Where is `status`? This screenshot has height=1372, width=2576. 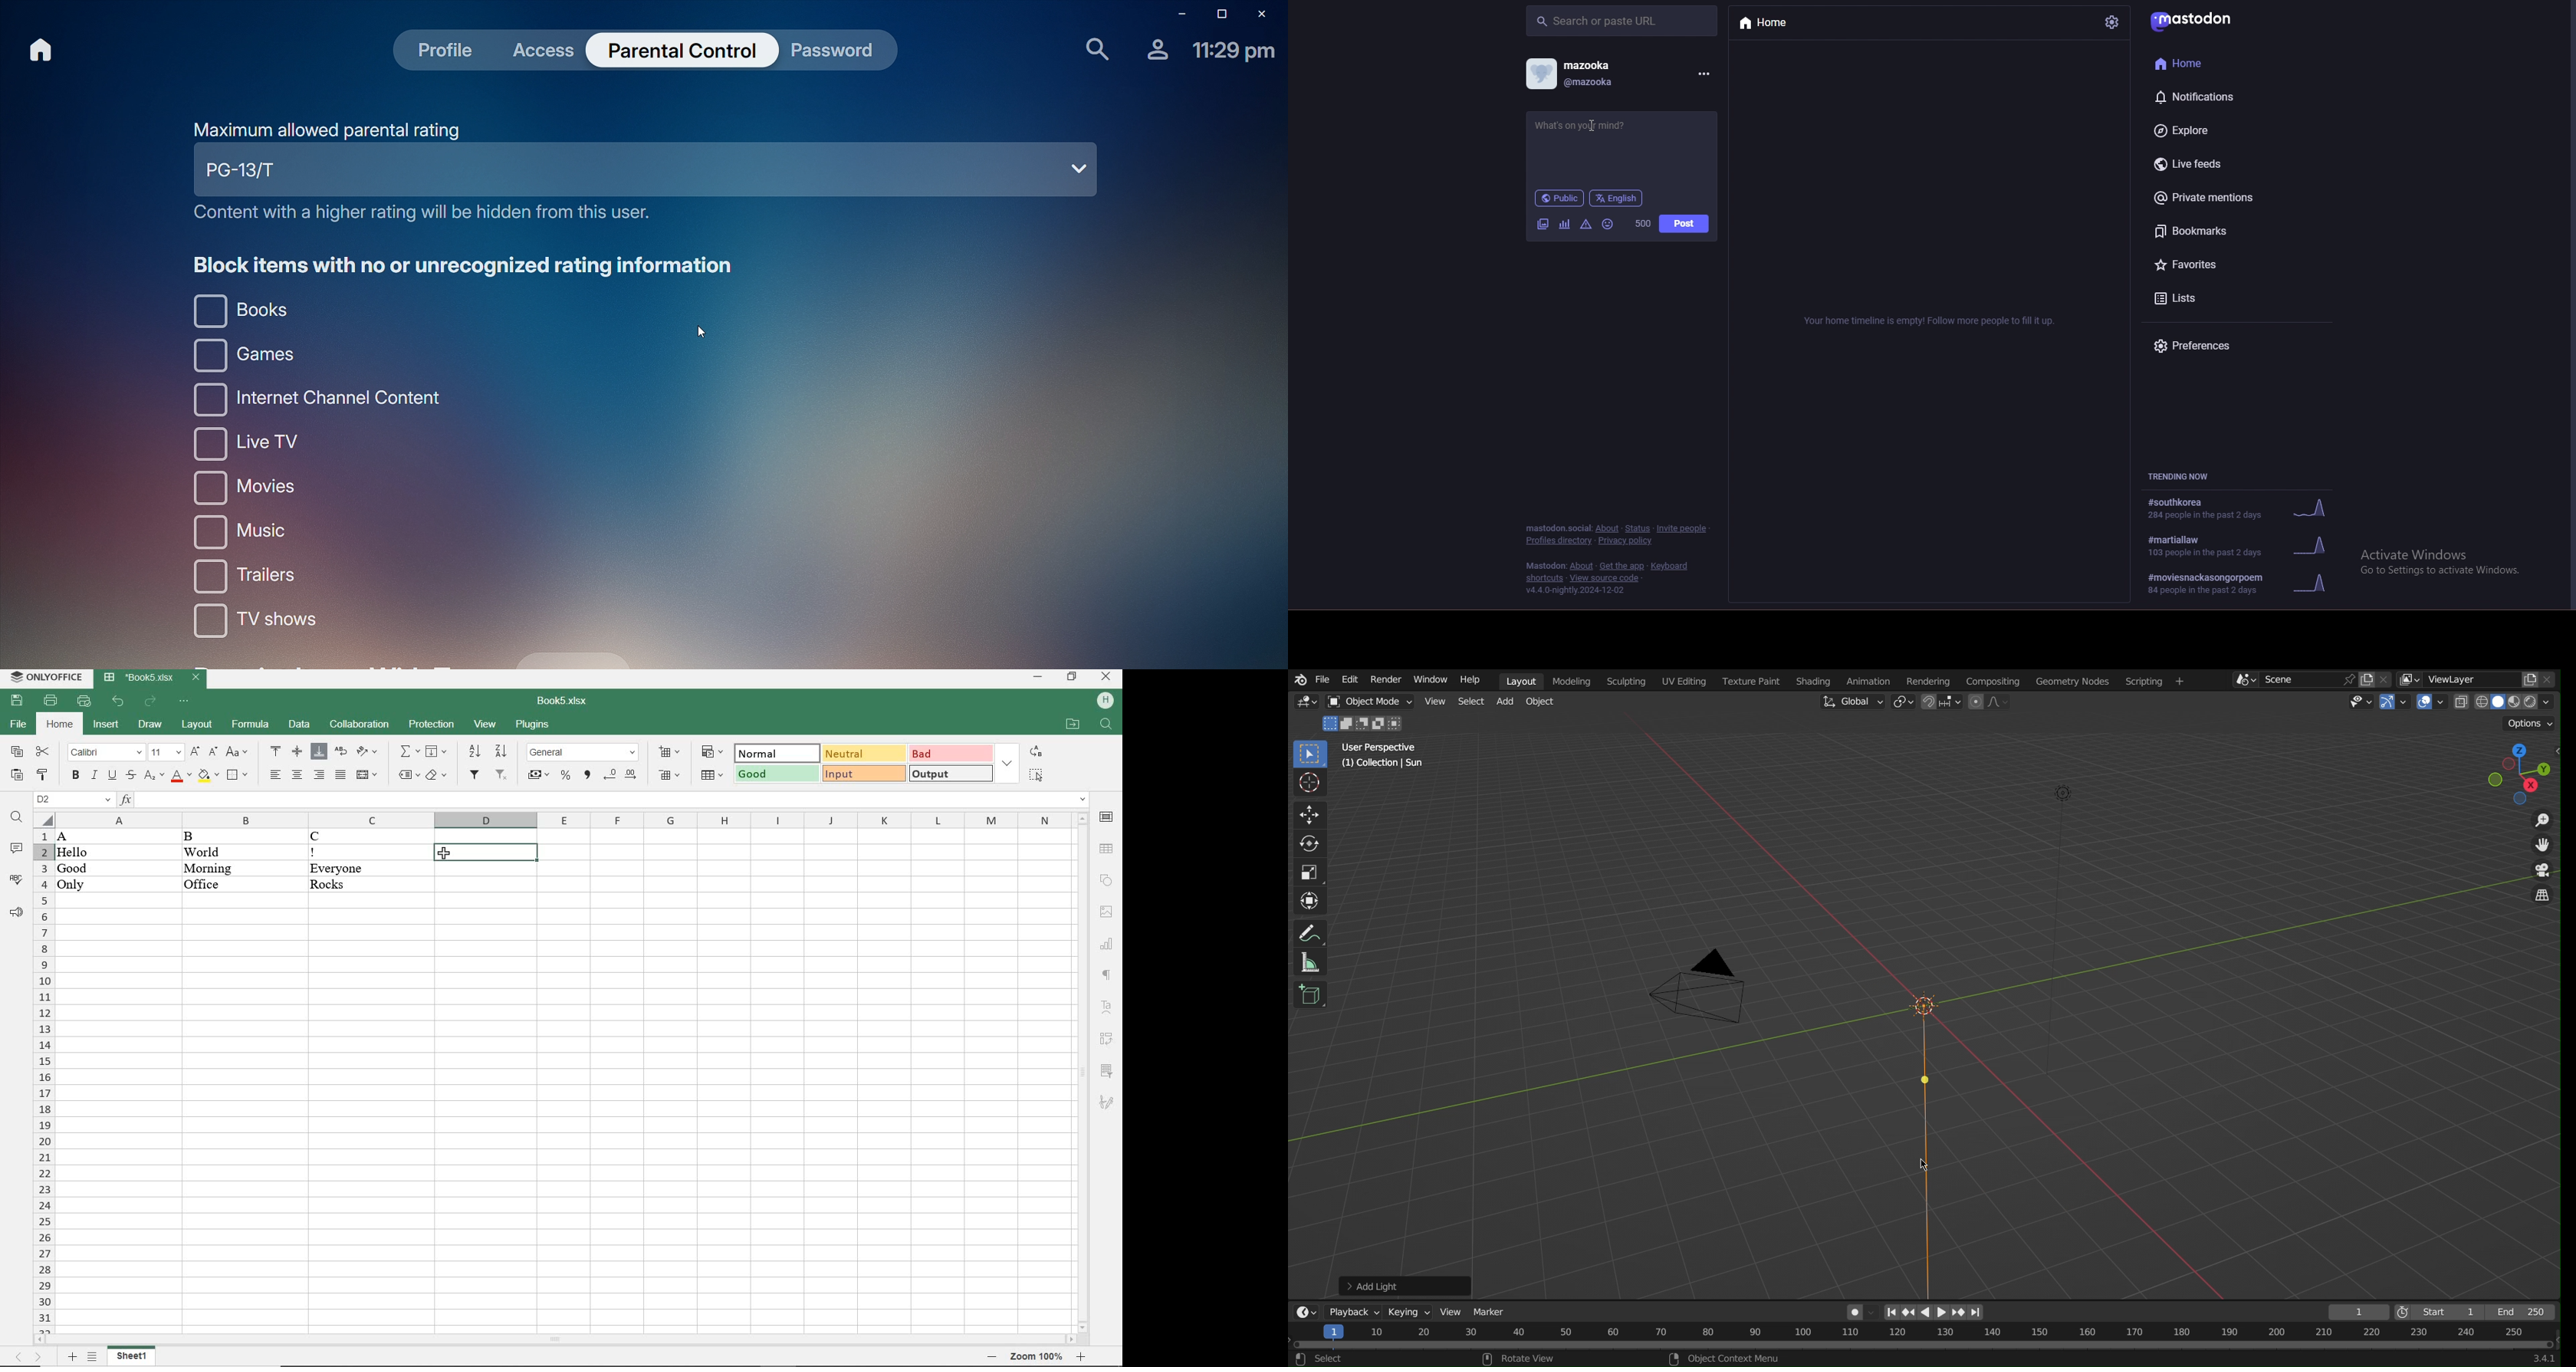 status is located at coordinates (1637, 529).